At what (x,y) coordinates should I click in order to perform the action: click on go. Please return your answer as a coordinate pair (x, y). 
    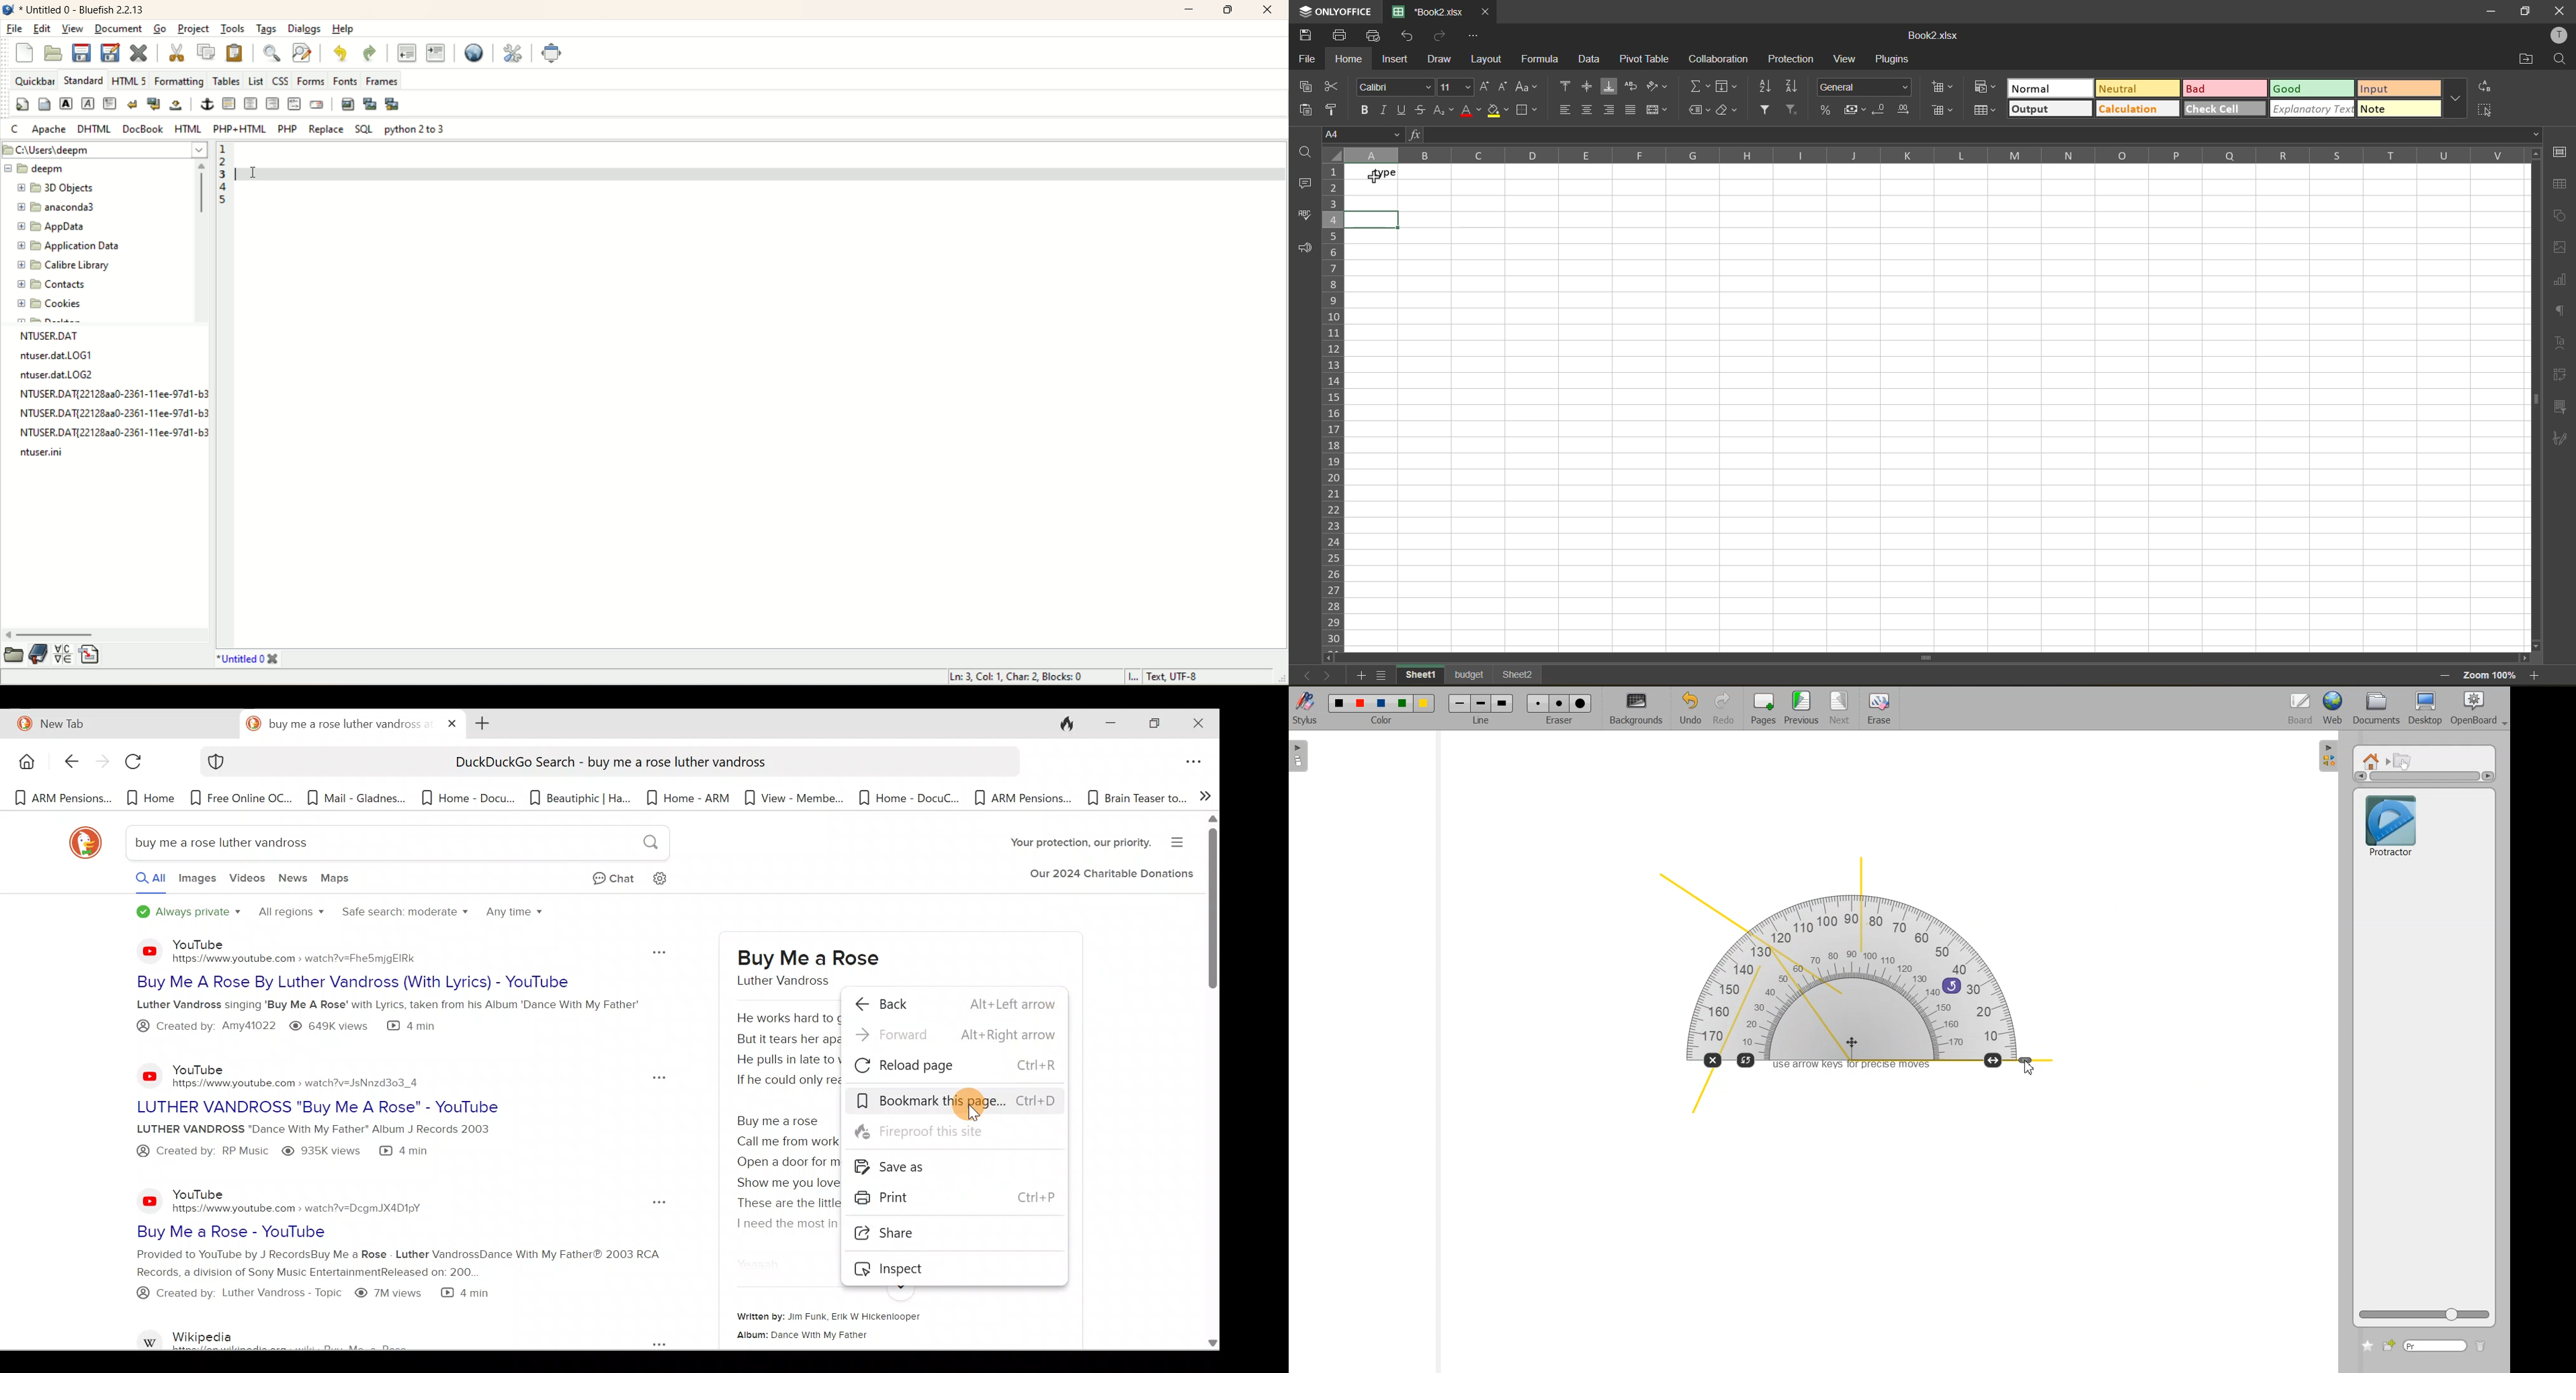
    Looking at the image, I should click on (159, 30).